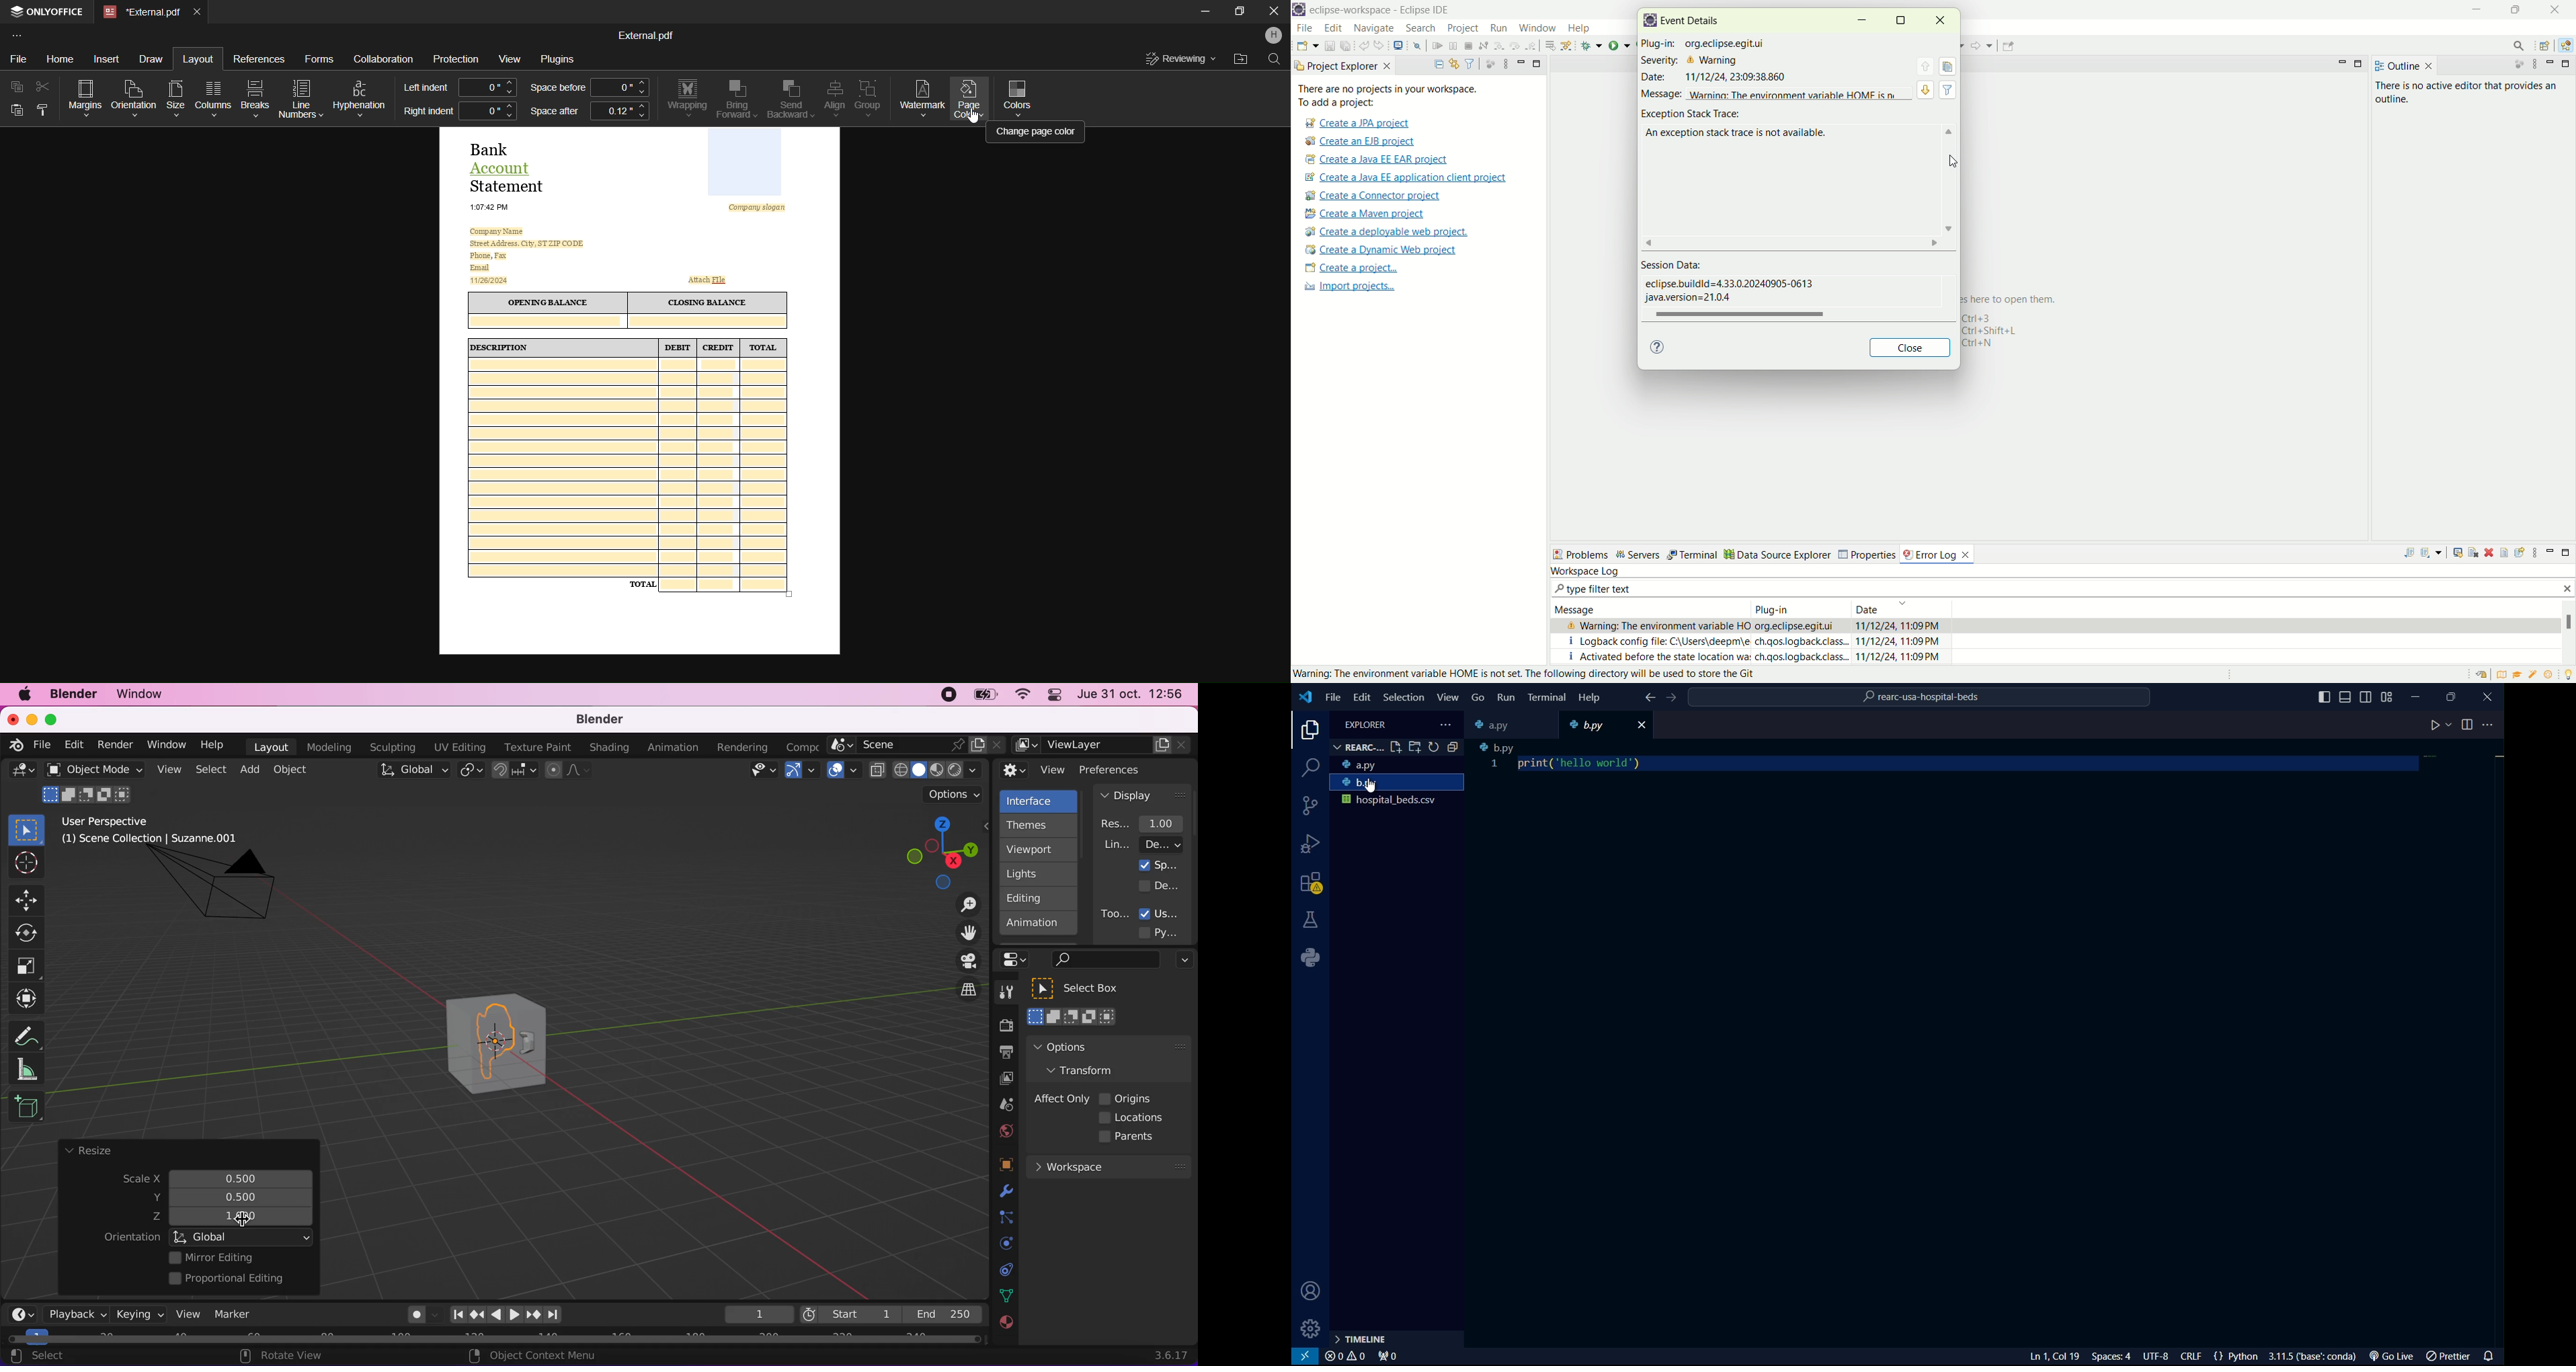 Image resolution: width=2576 pixels, height=1372 pixels. I want to click on workspace, so click(1108, 1166).